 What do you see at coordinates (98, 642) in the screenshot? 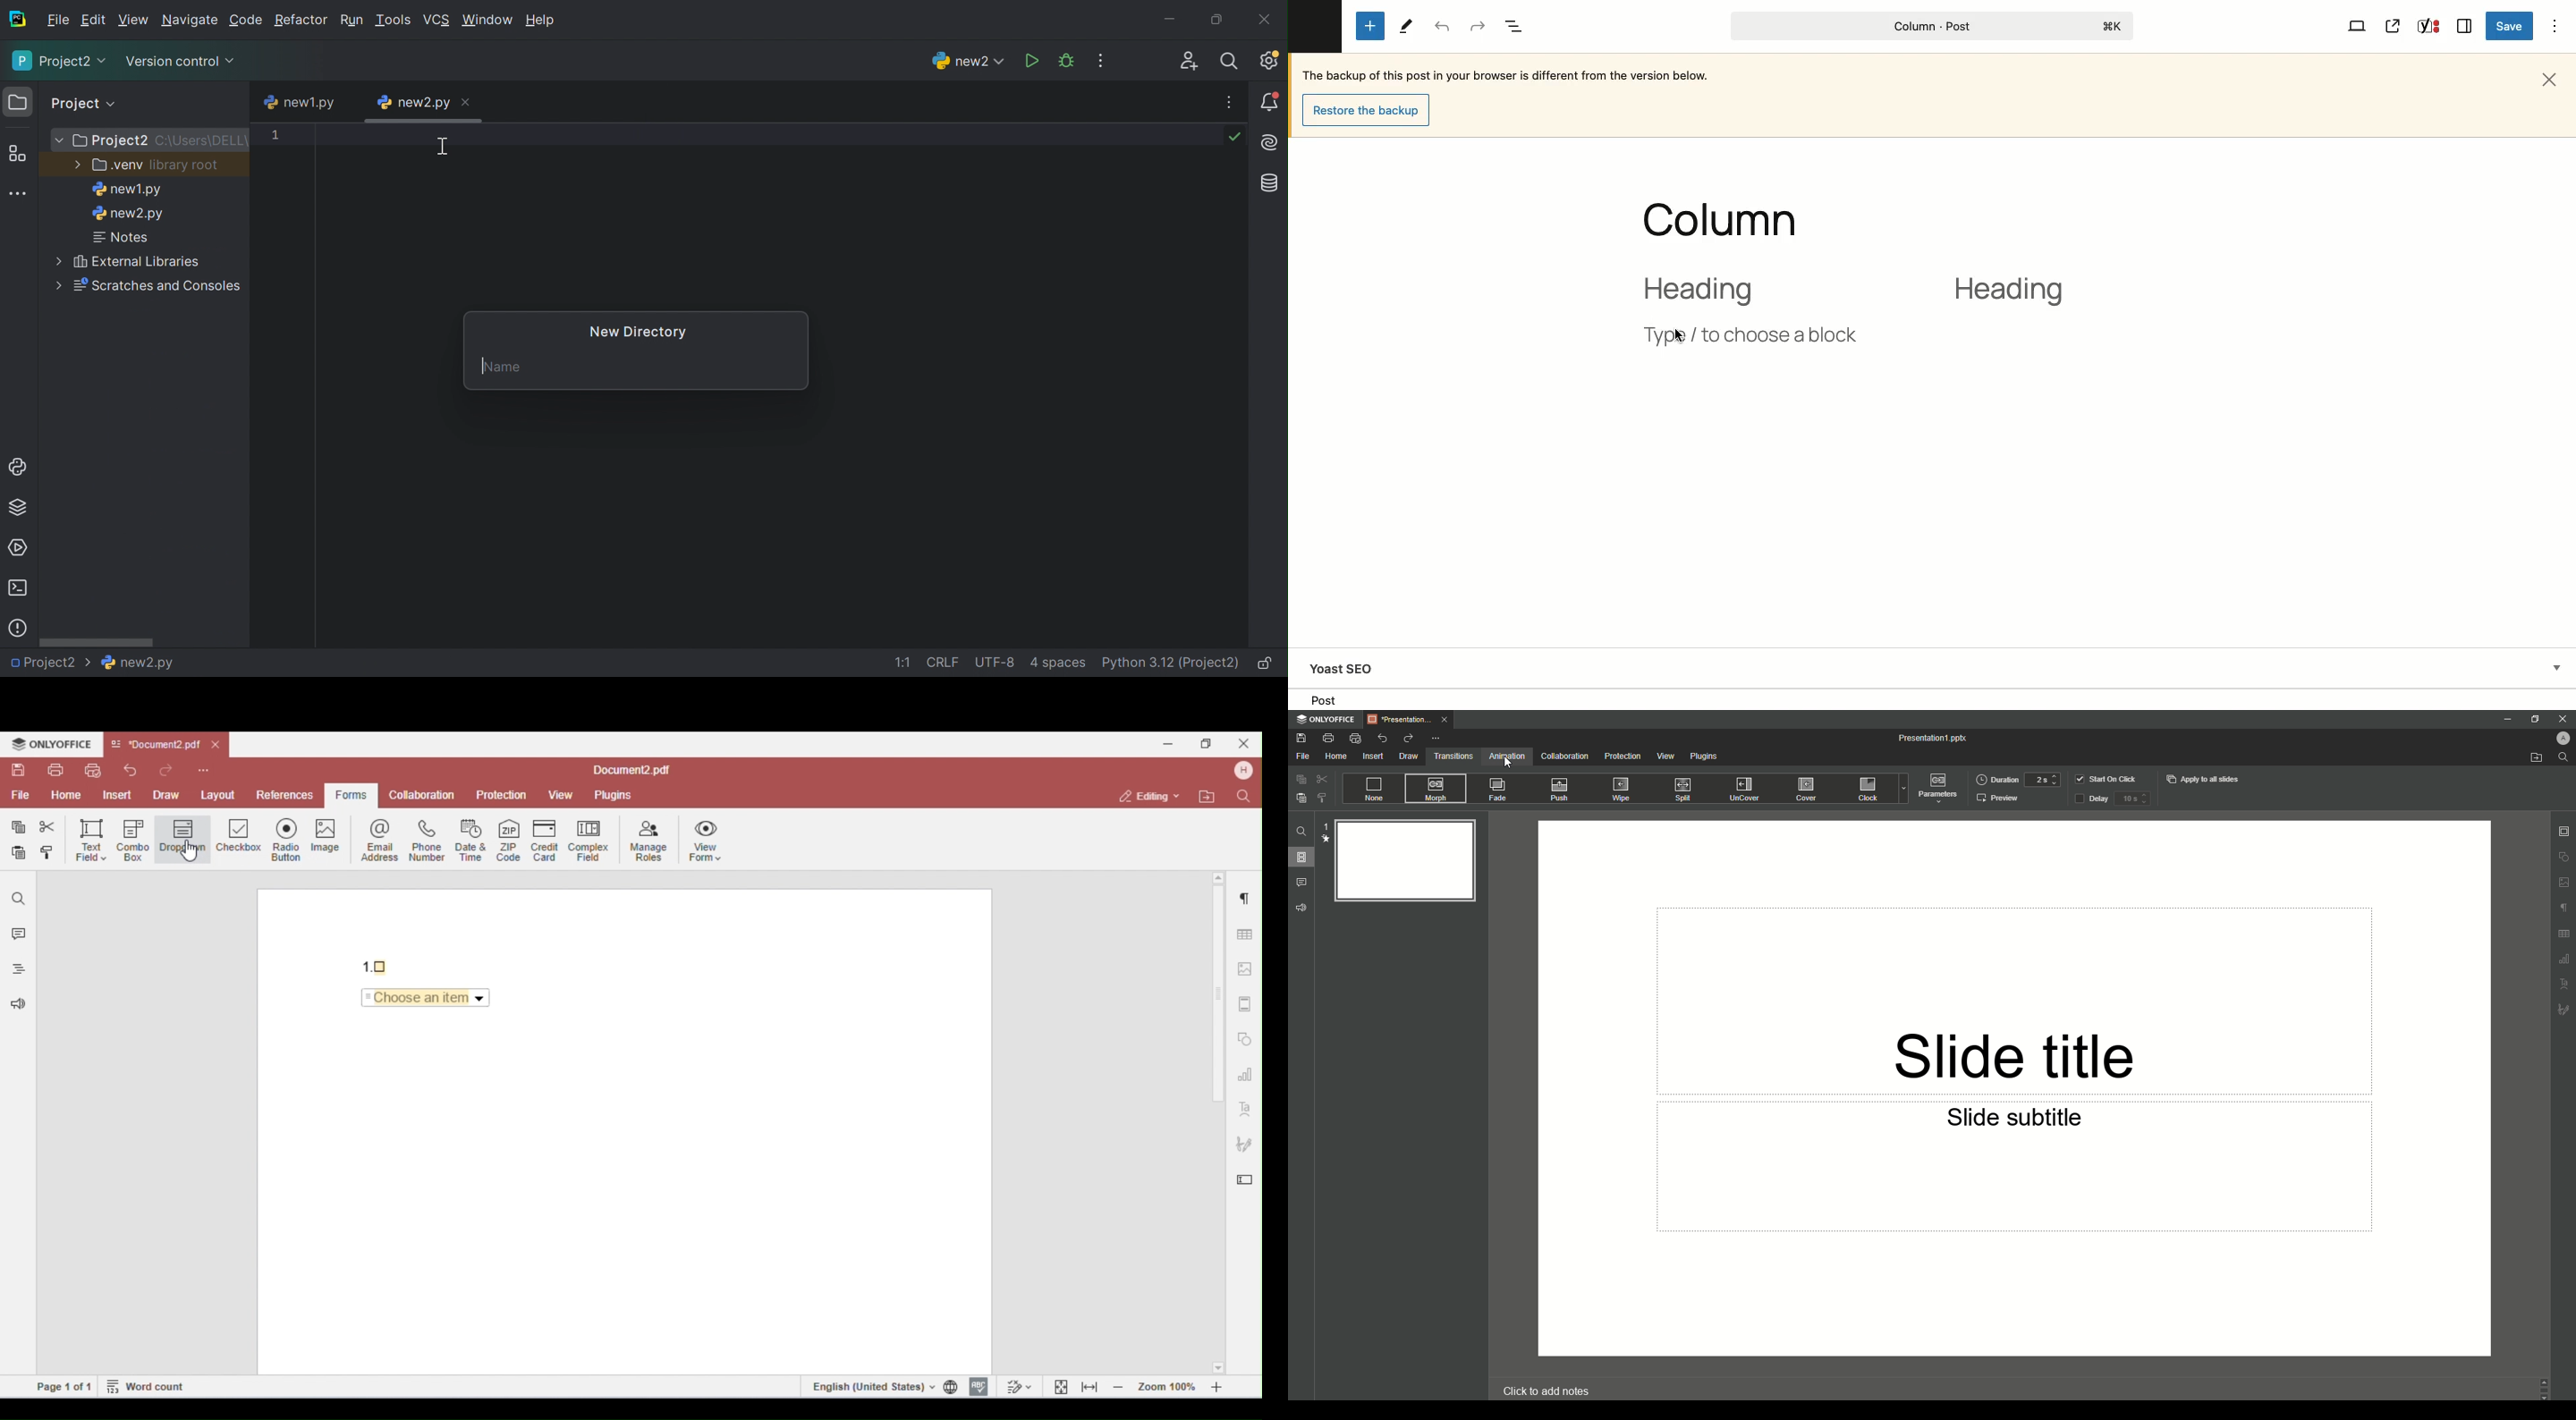
I see `Scroll bar` at bounding box center [98, 642].